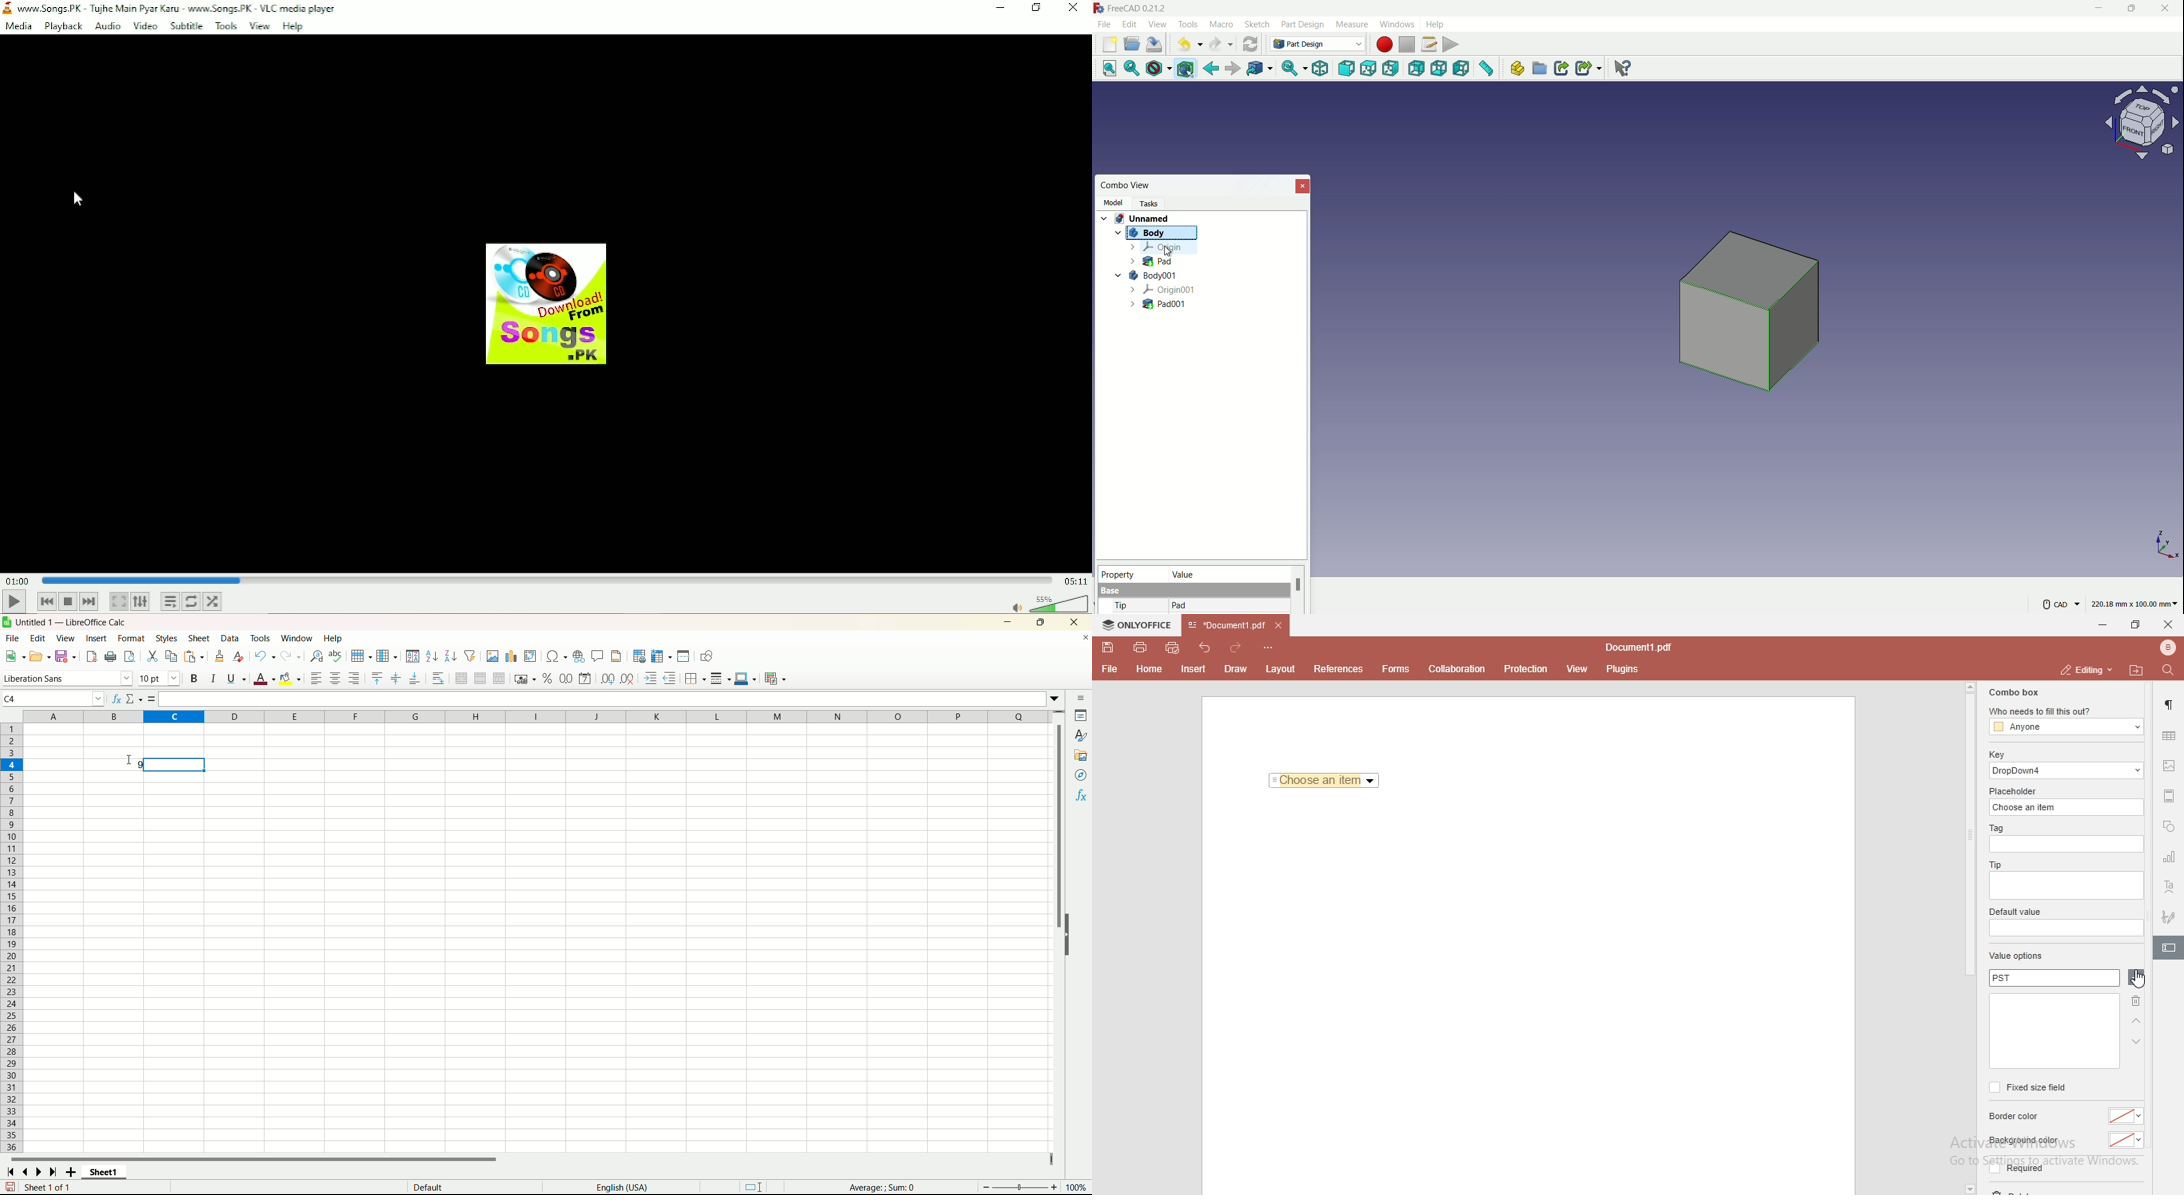  What do you see at coordinates (47, 601) in the screenshot?
I see `Previous` at bounding box center [47, 601].